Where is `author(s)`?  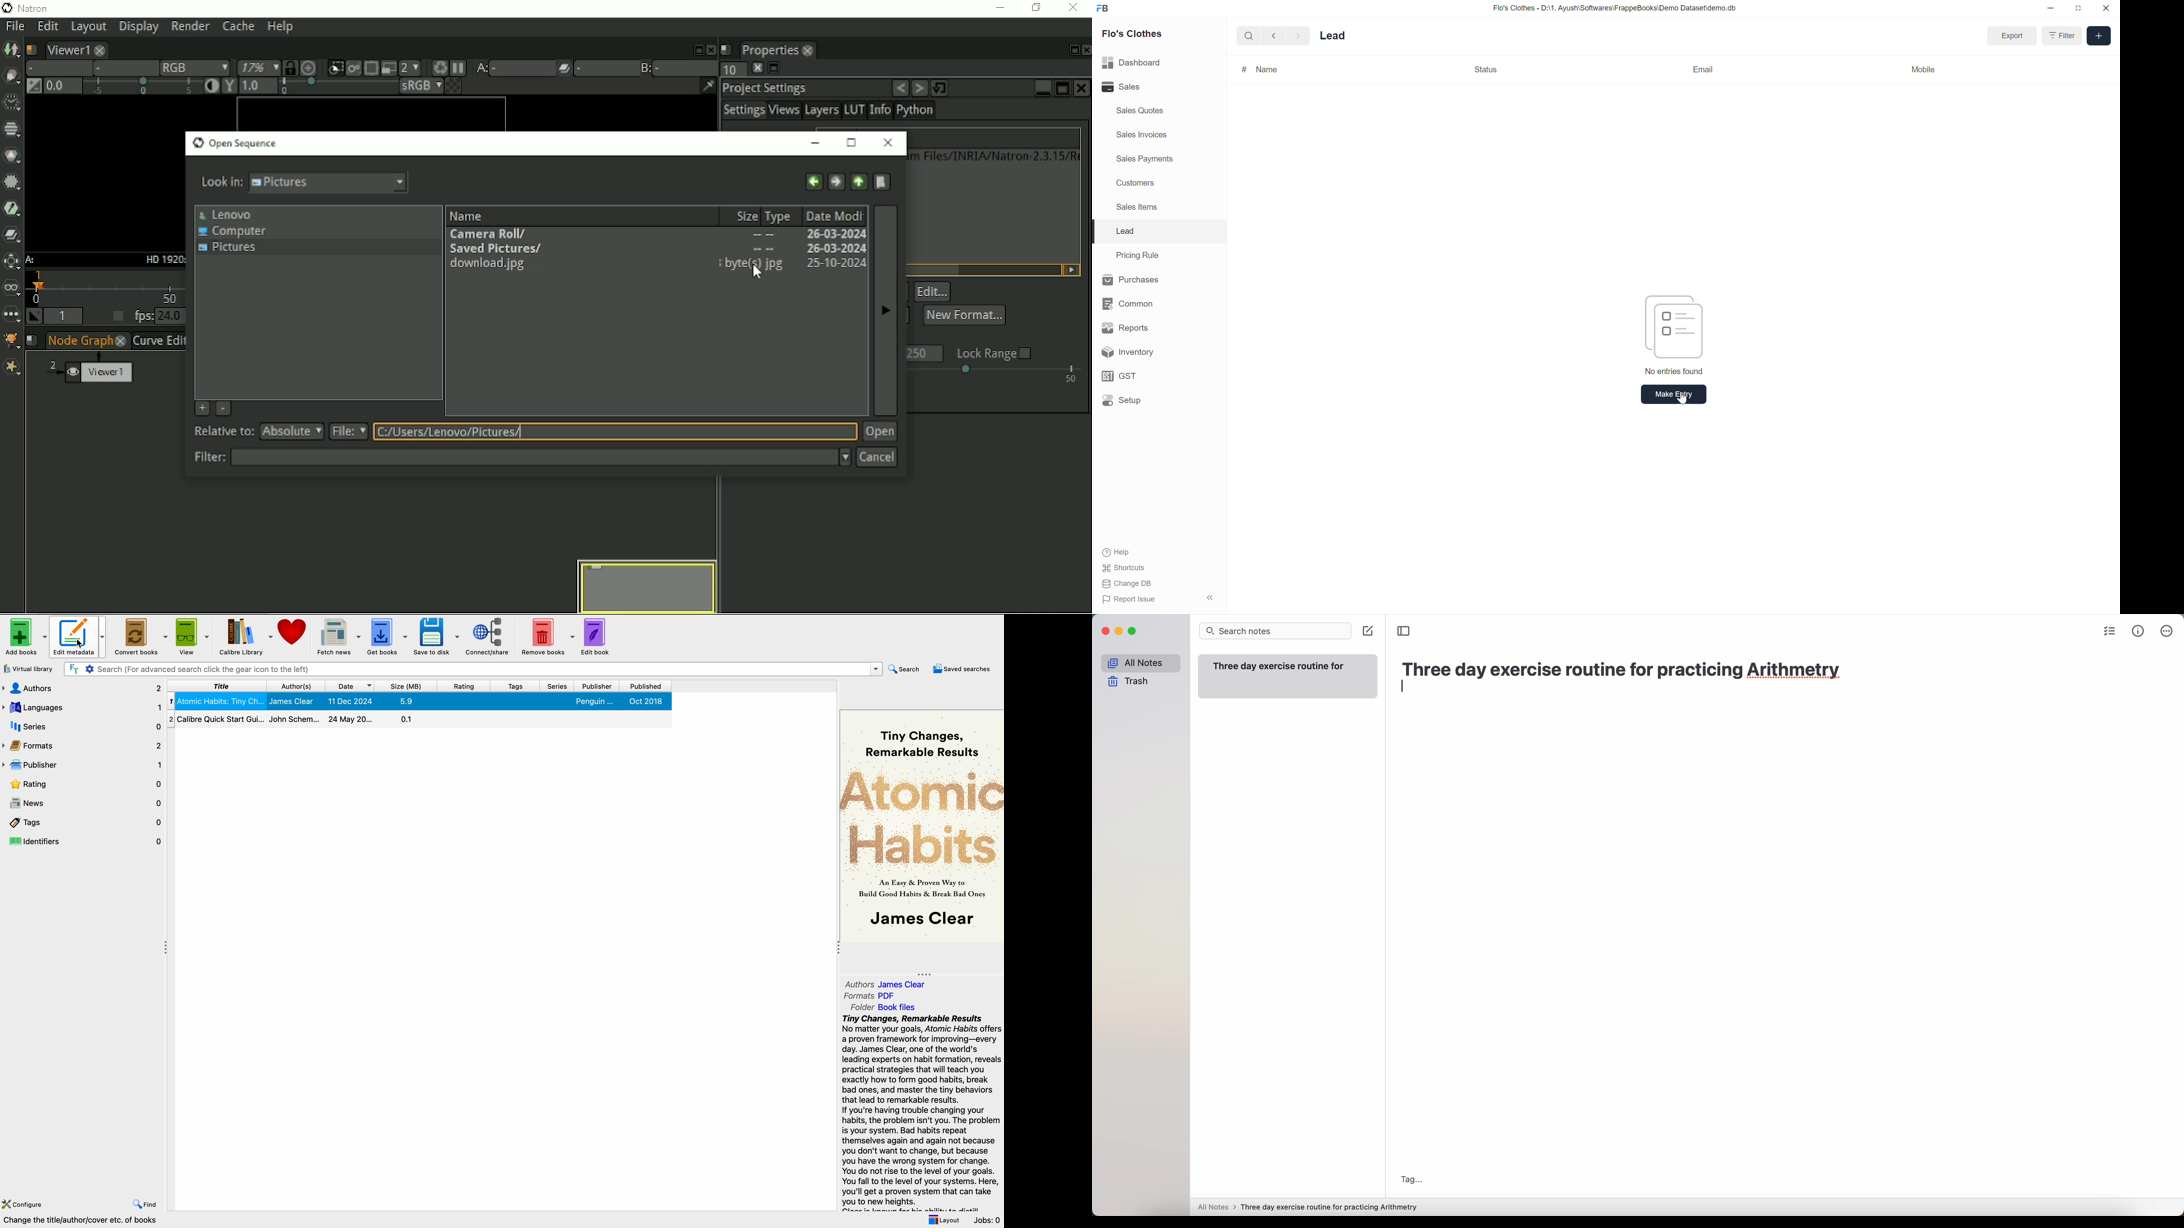
author(s) is located at coordinates (297, 686).